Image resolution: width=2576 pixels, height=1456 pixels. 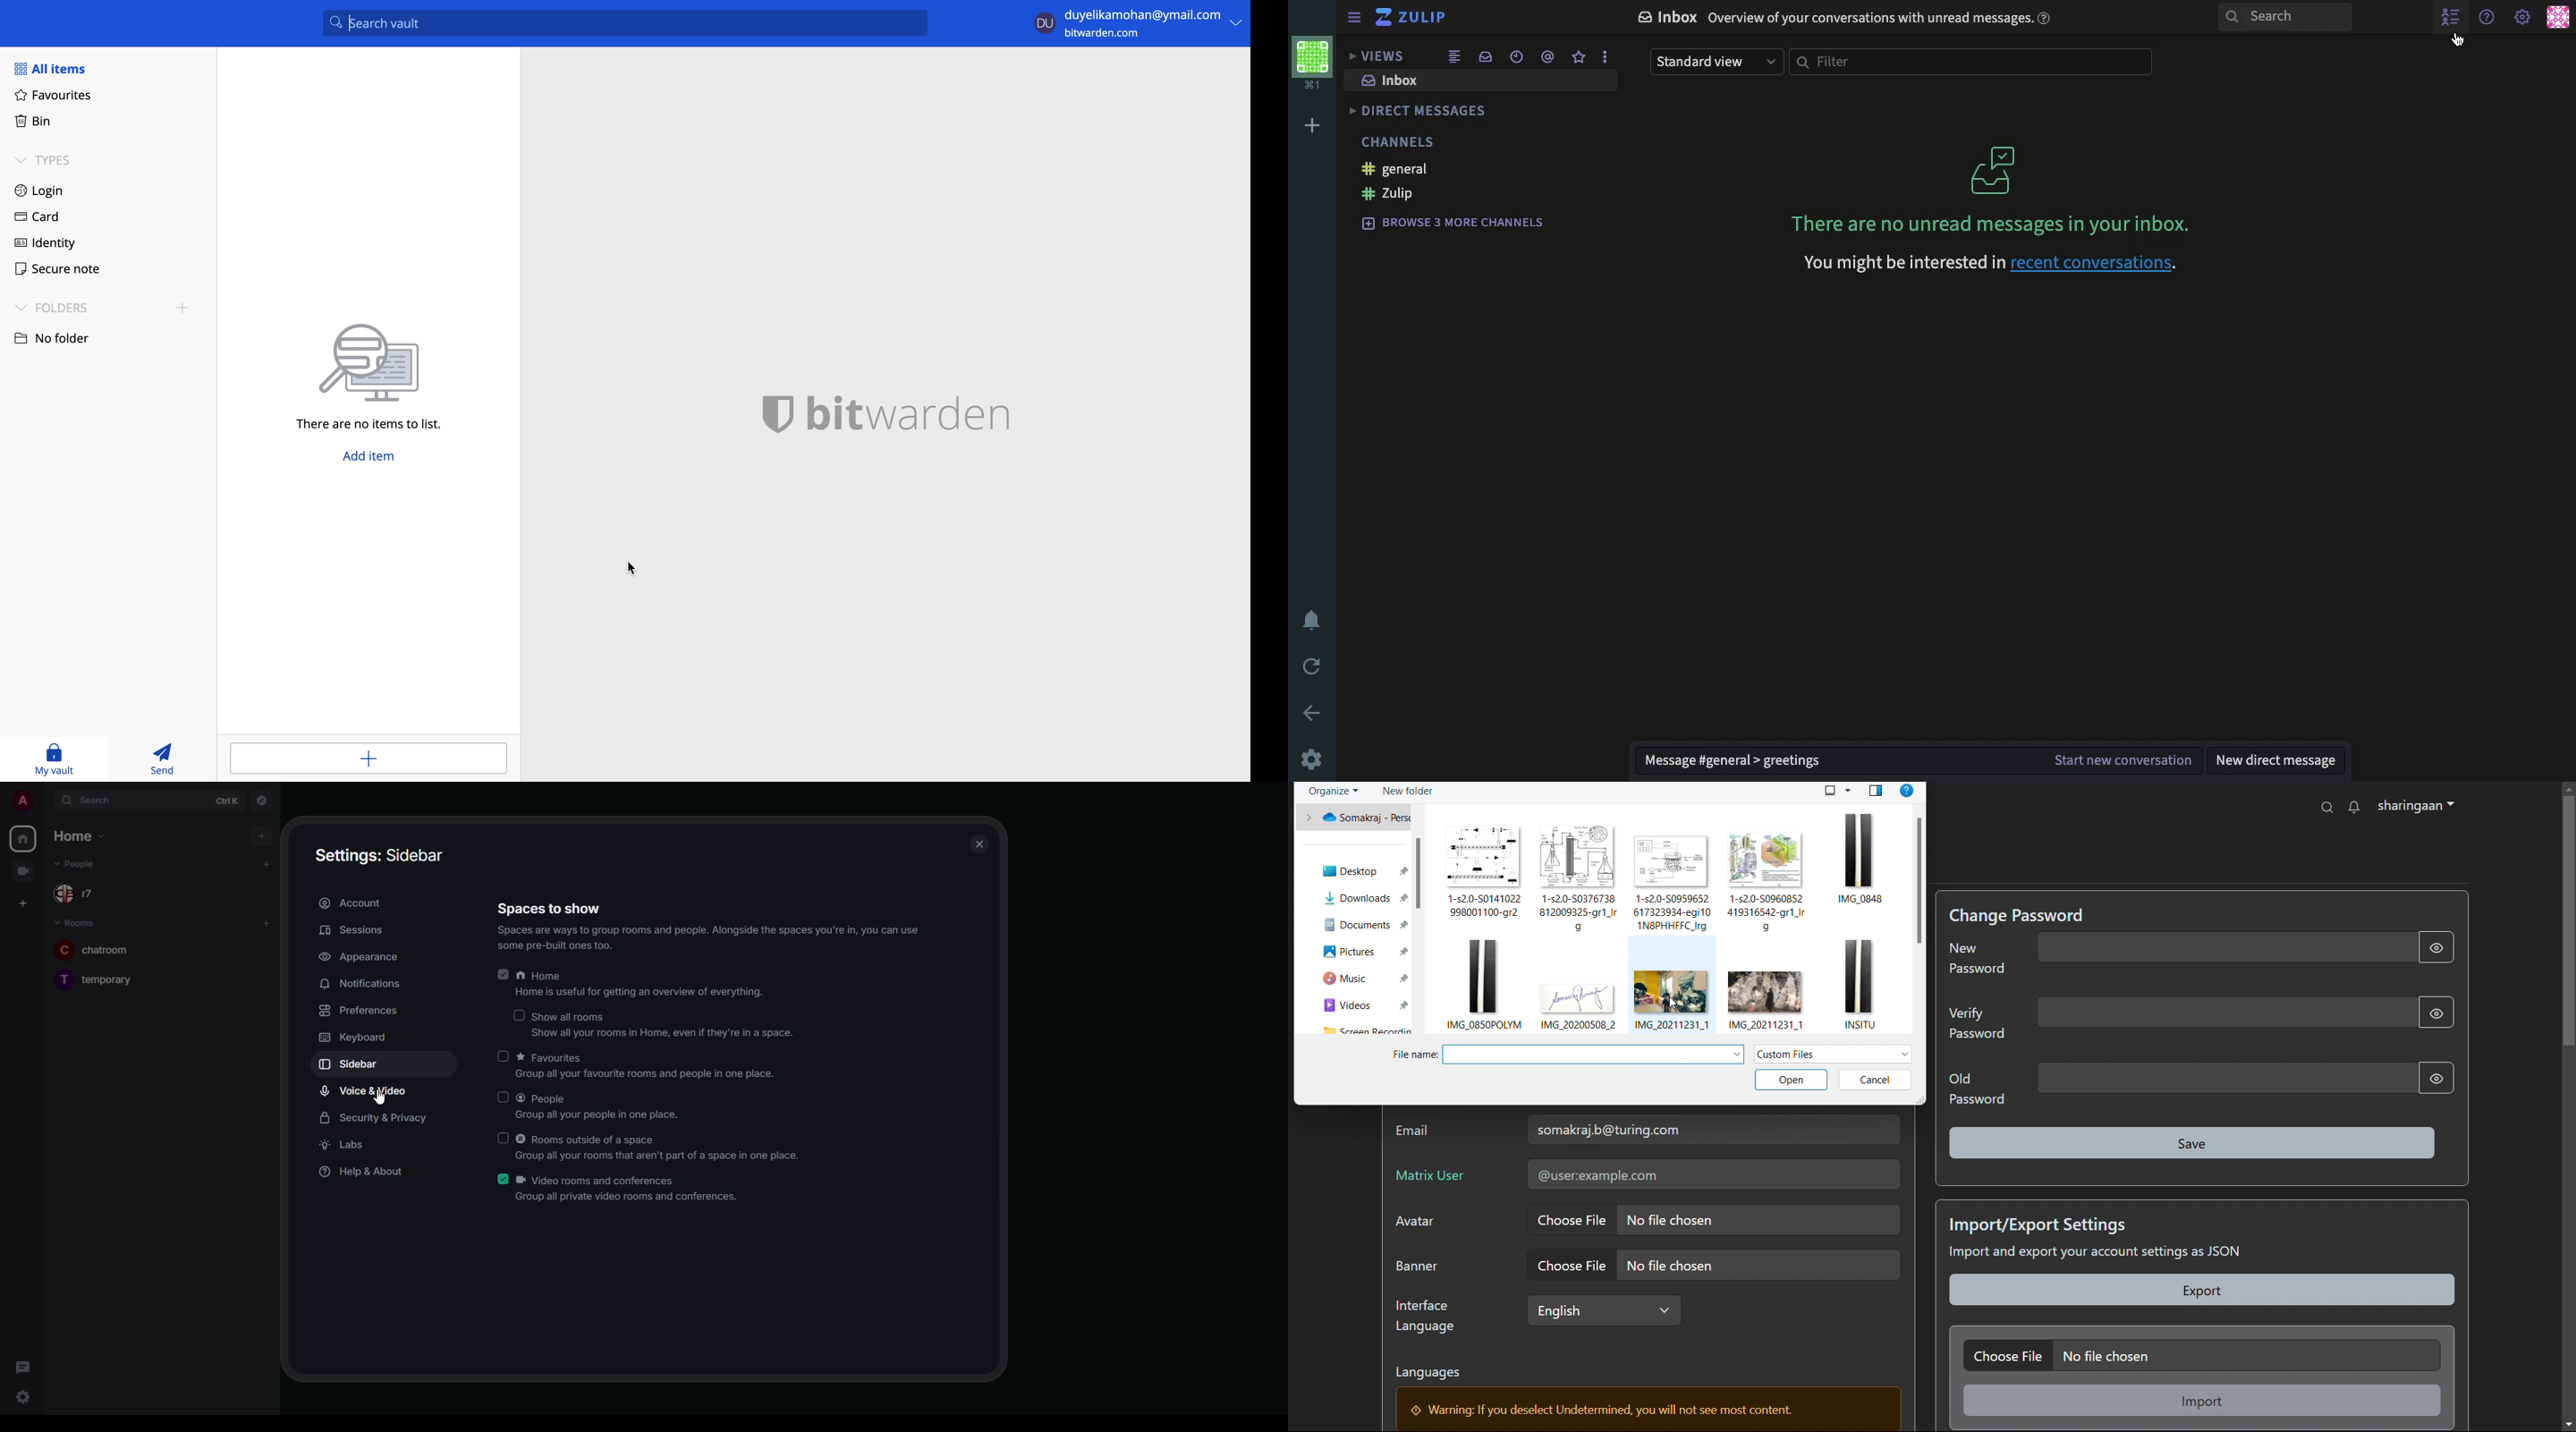 I want to click on image 1, so click(x=1481, y=870).